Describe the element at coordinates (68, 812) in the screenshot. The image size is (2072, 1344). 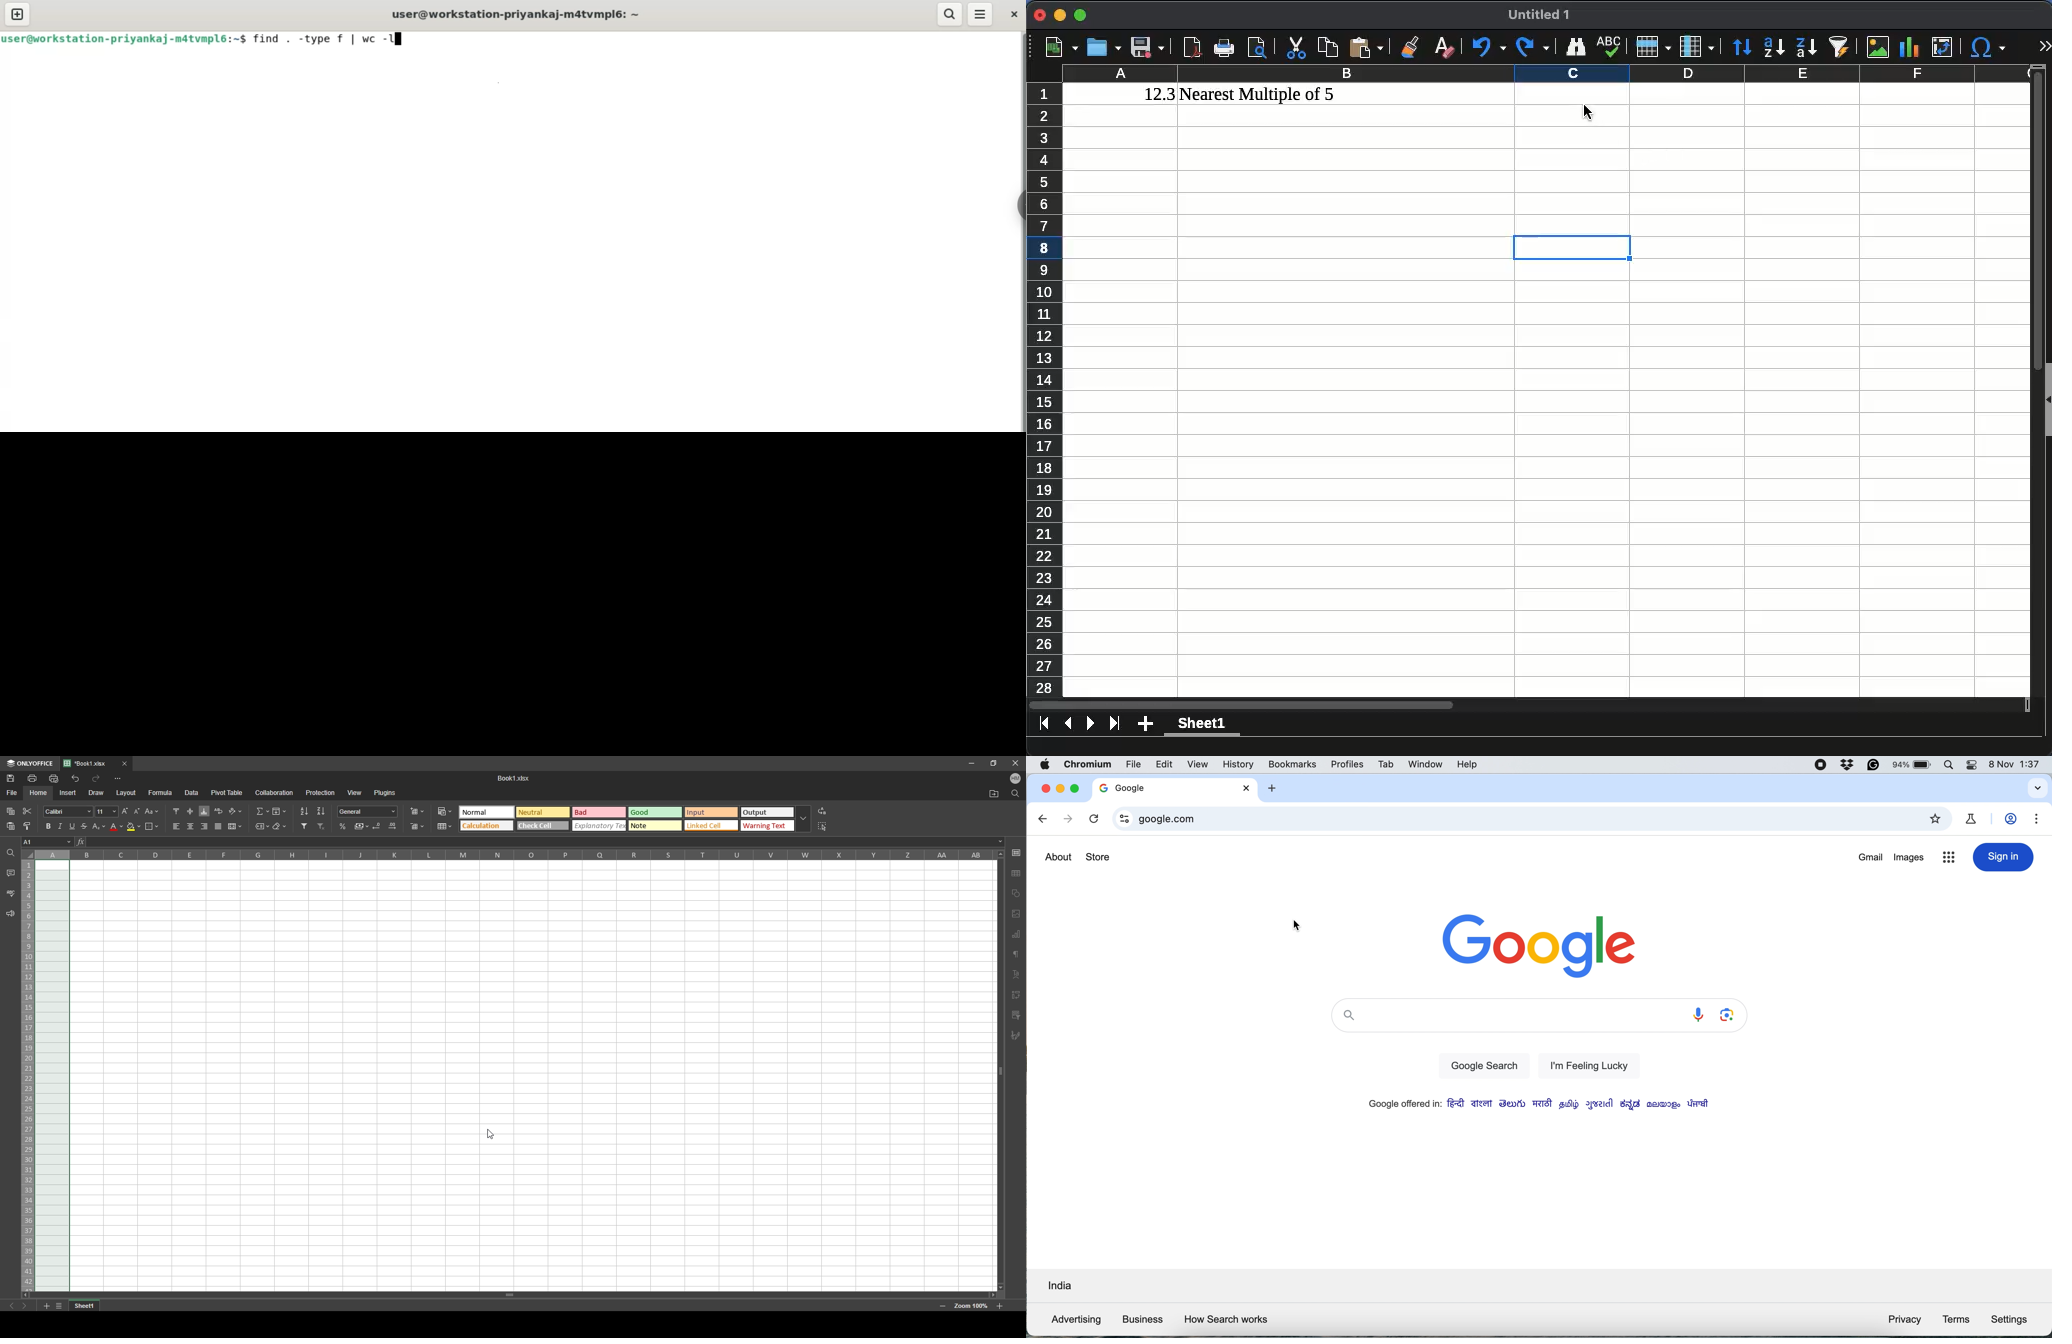
I see `font style` at that location.